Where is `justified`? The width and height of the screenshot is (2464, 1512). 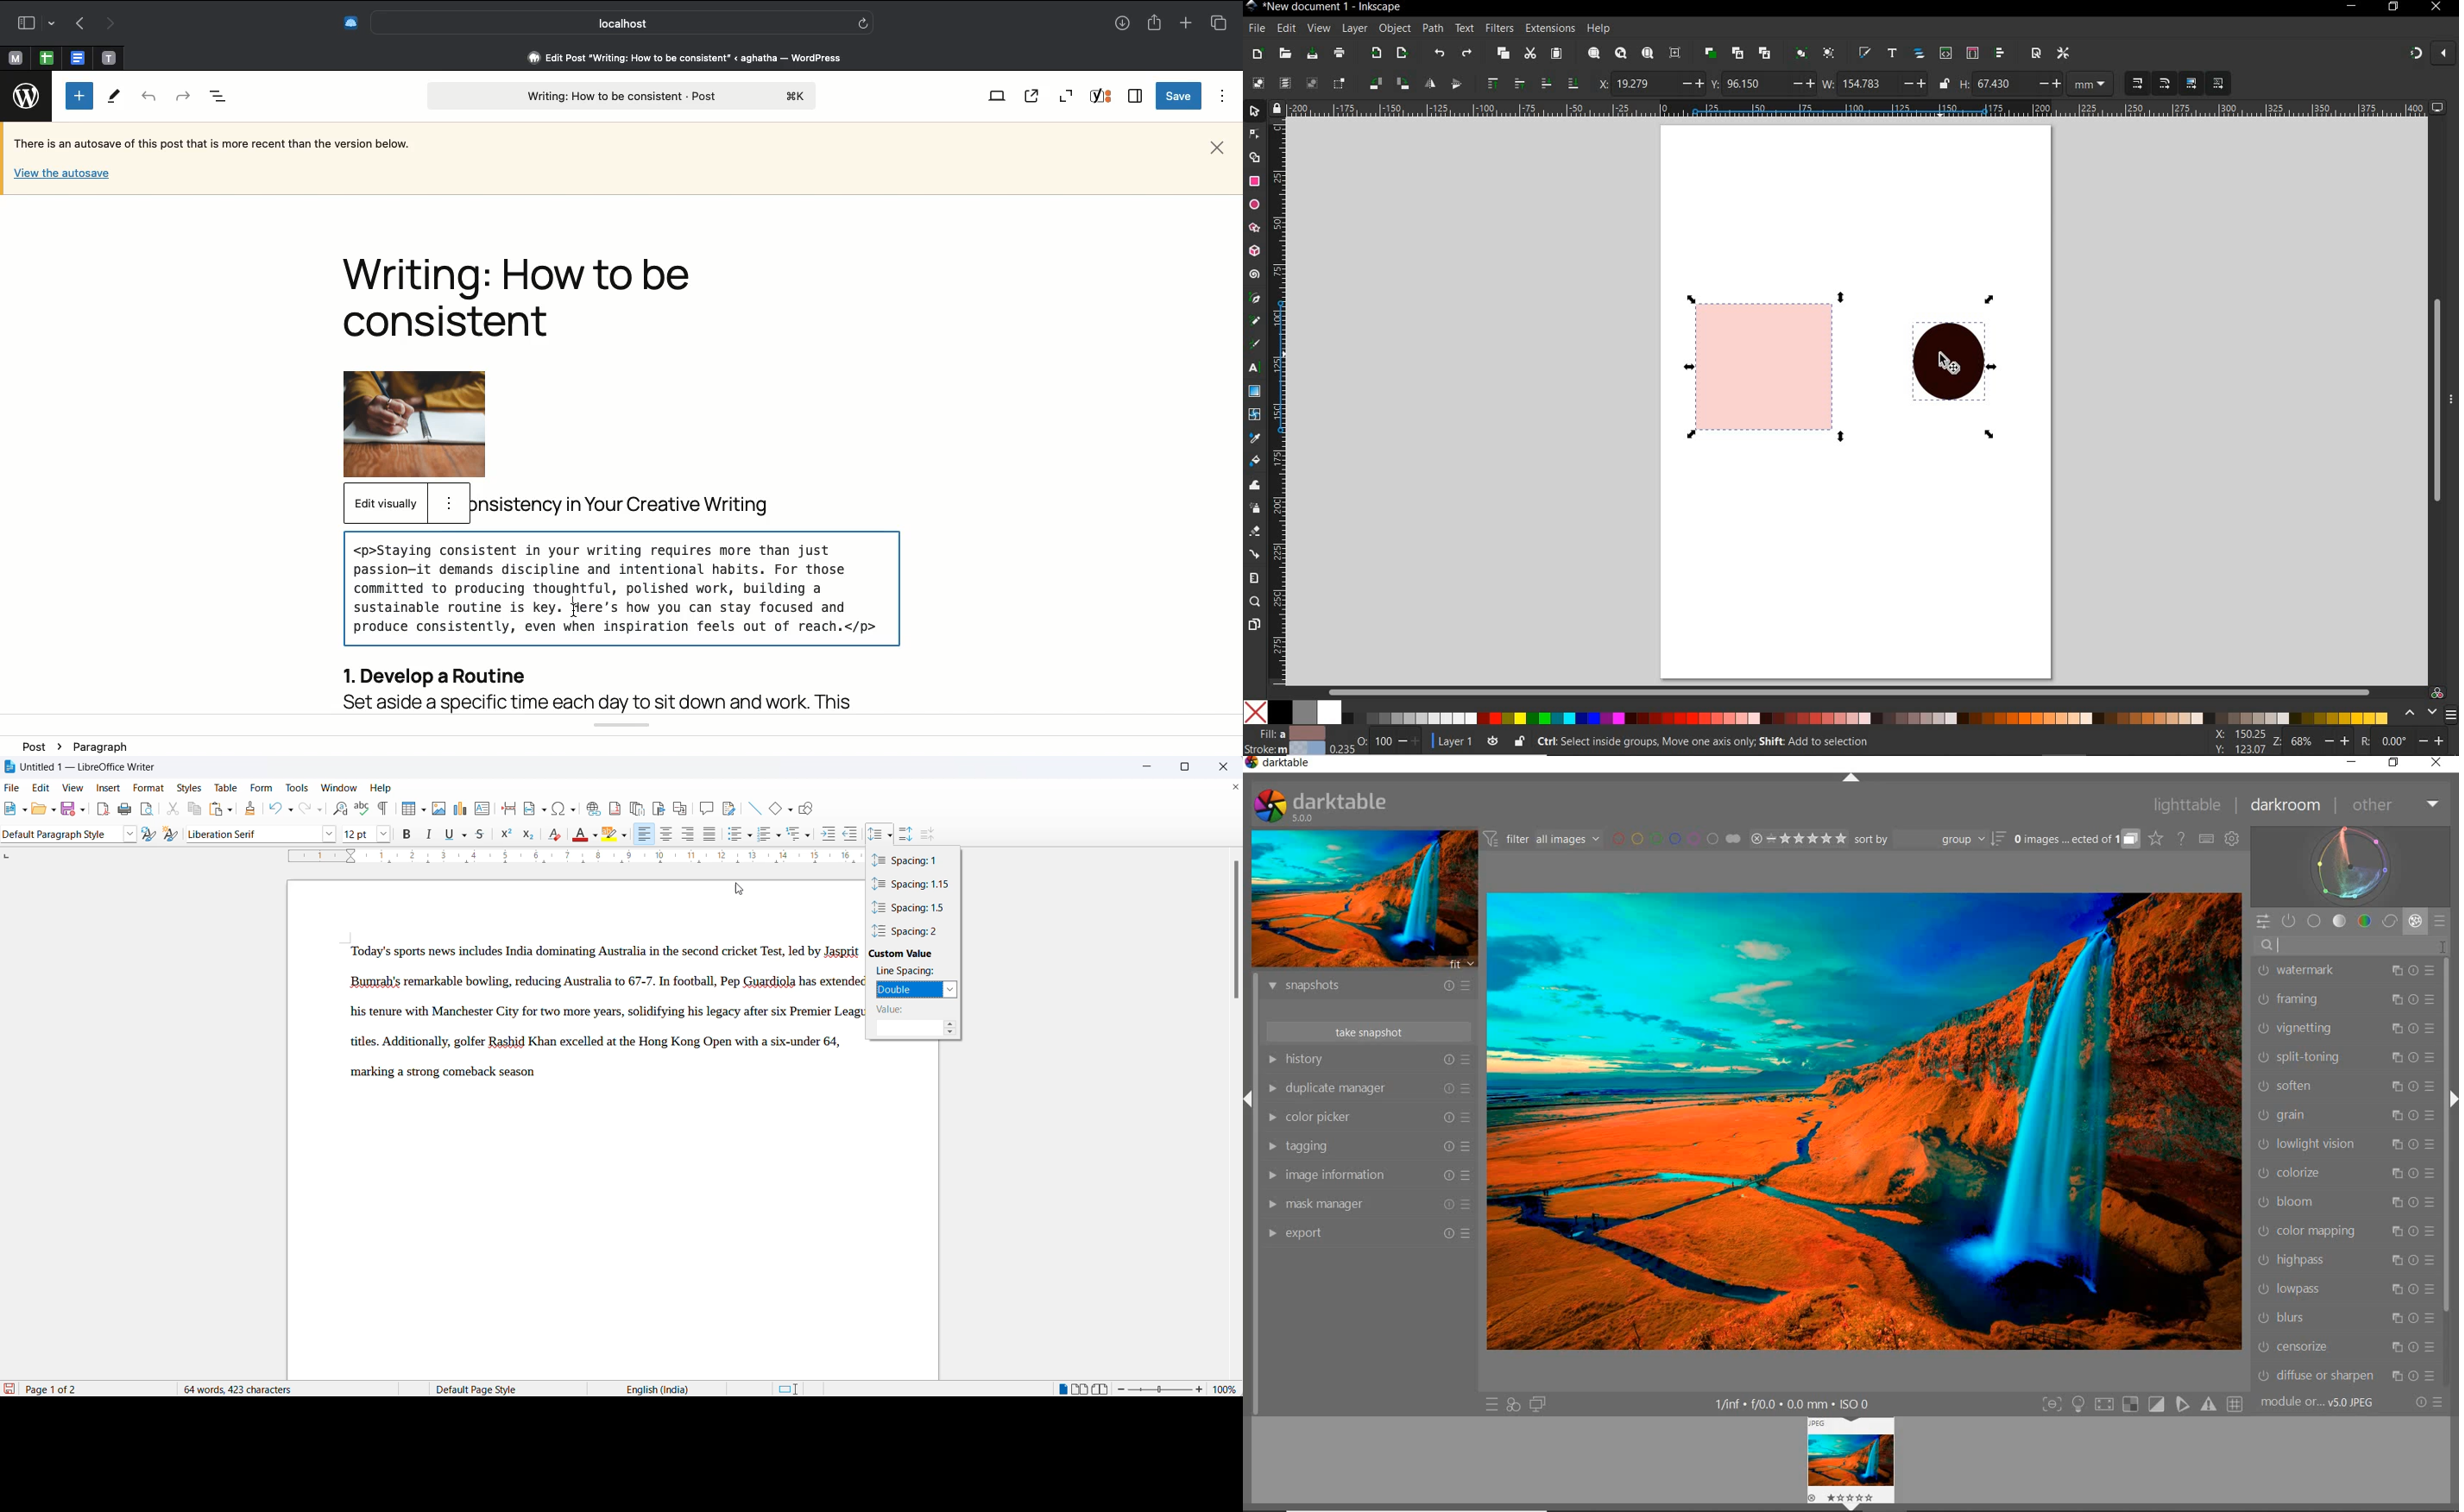 justified is located at coordinates (709, 835).